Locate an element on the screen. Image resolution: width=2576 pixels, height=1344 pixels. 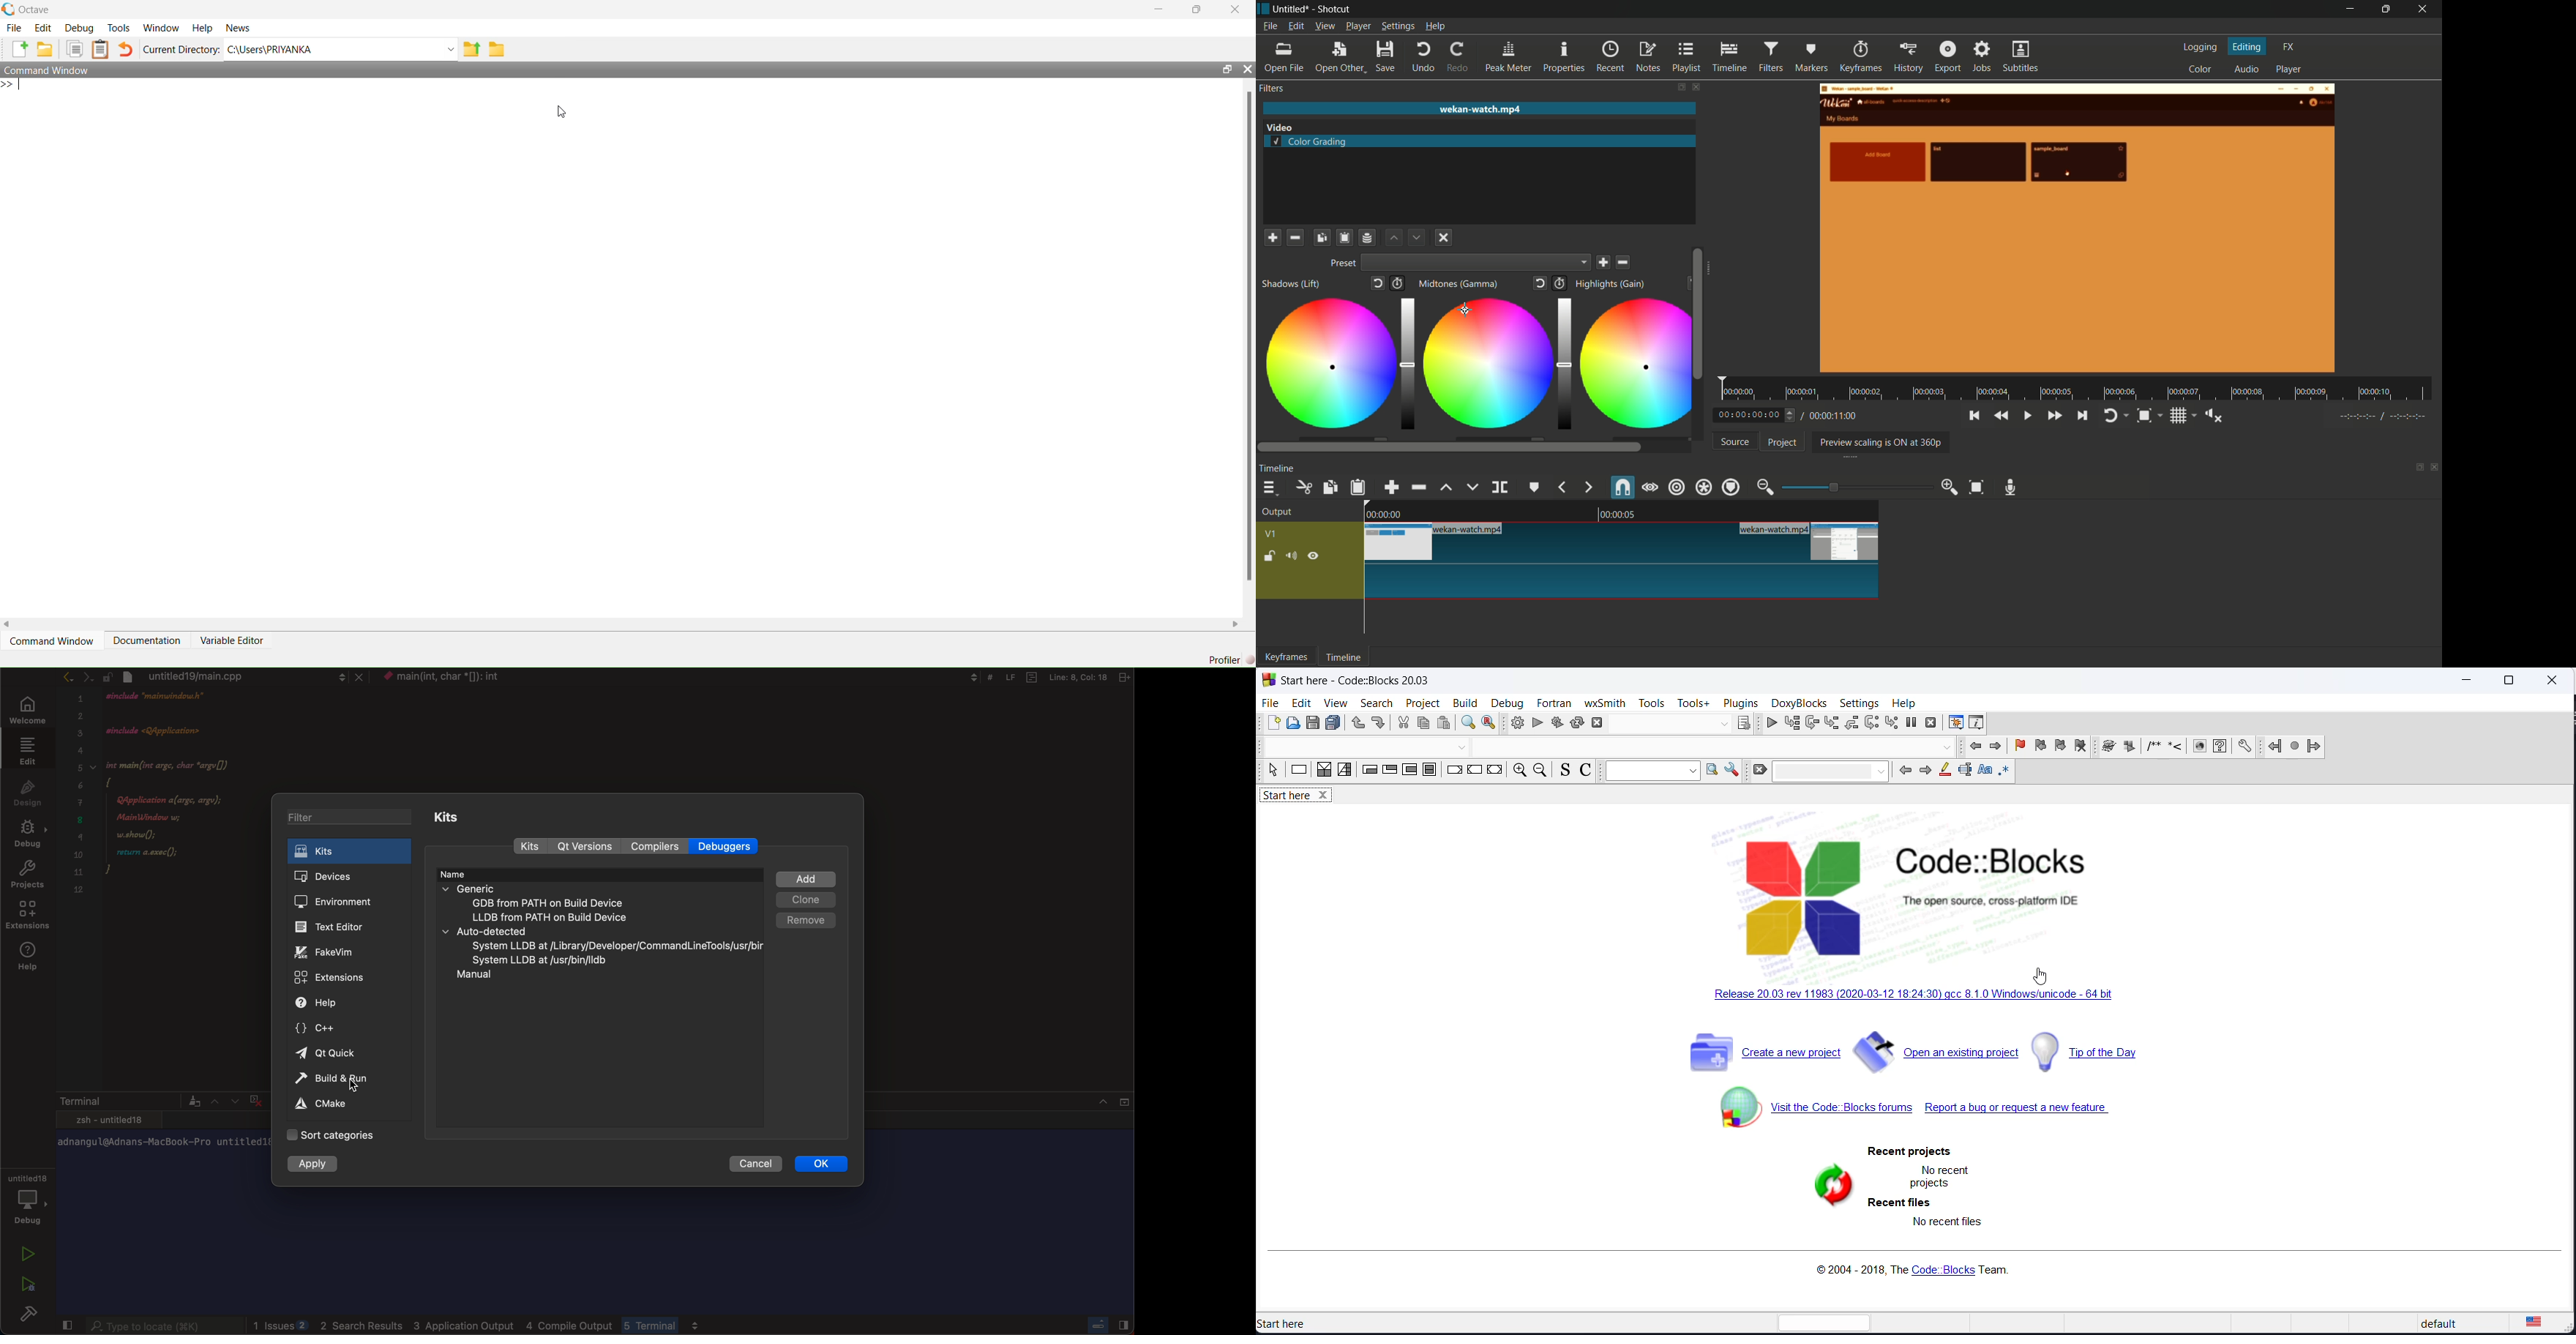
recent files is located at coordinates (1907, 1200).